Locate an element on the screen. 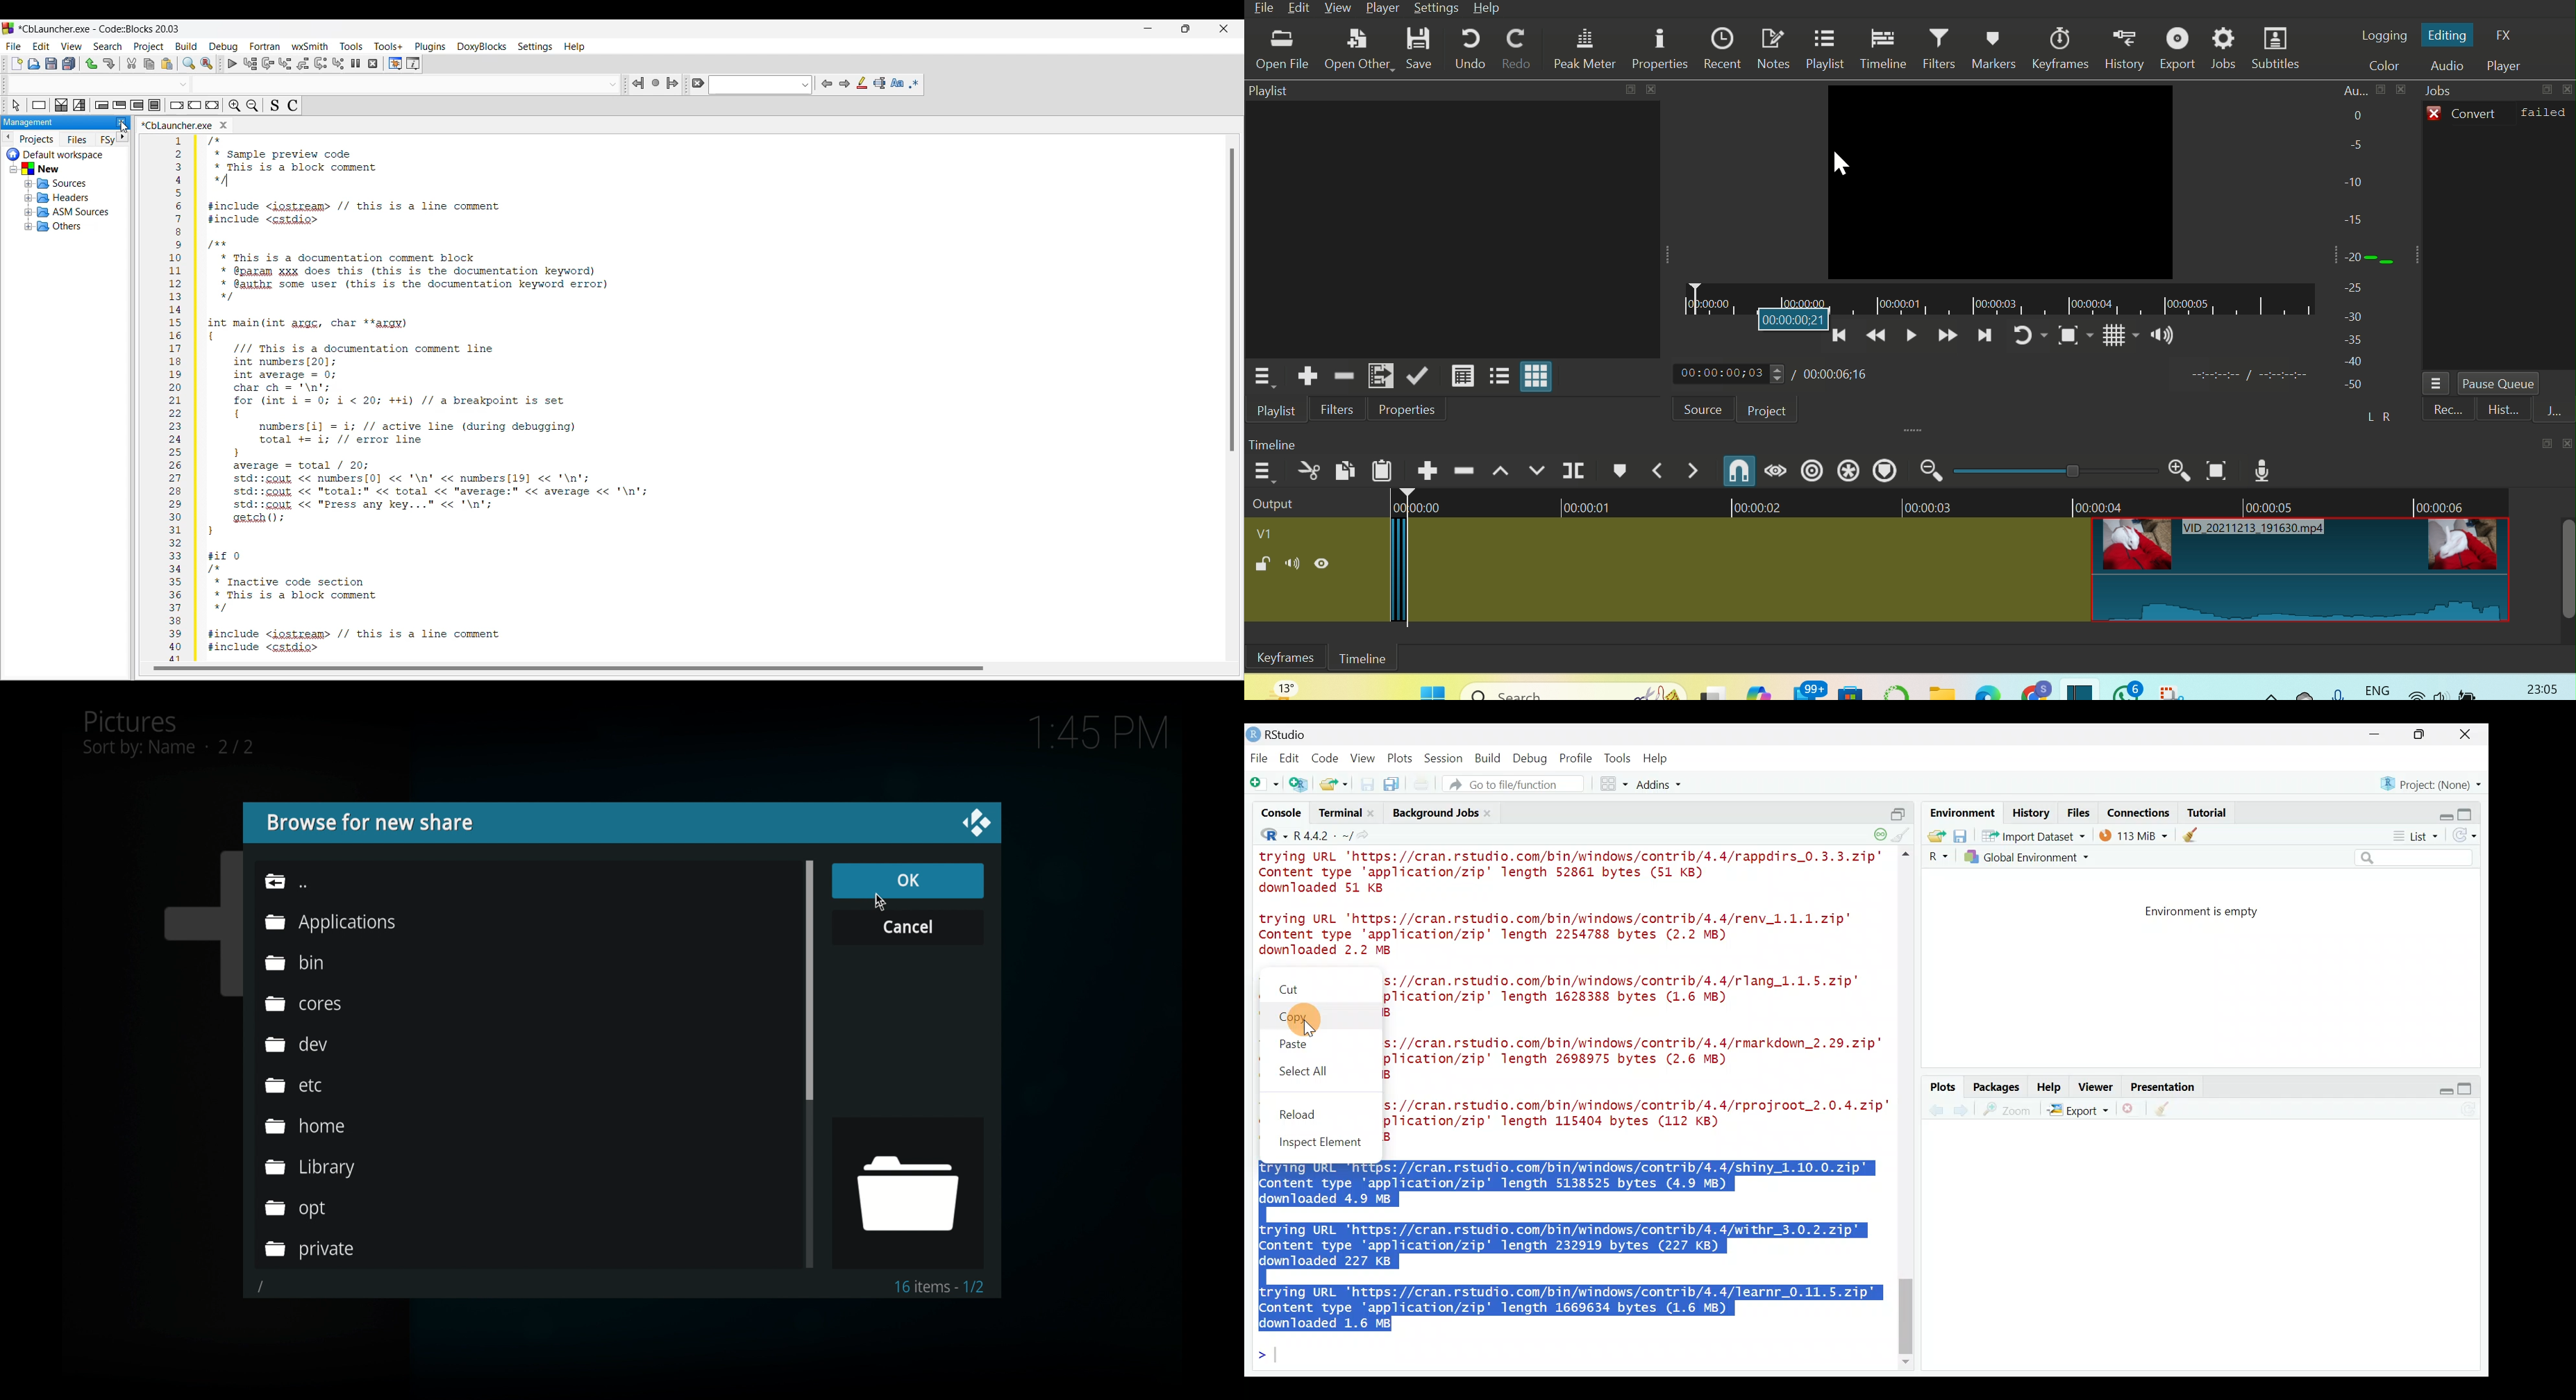  view the current working directory is located at coordinates (1368, 835).